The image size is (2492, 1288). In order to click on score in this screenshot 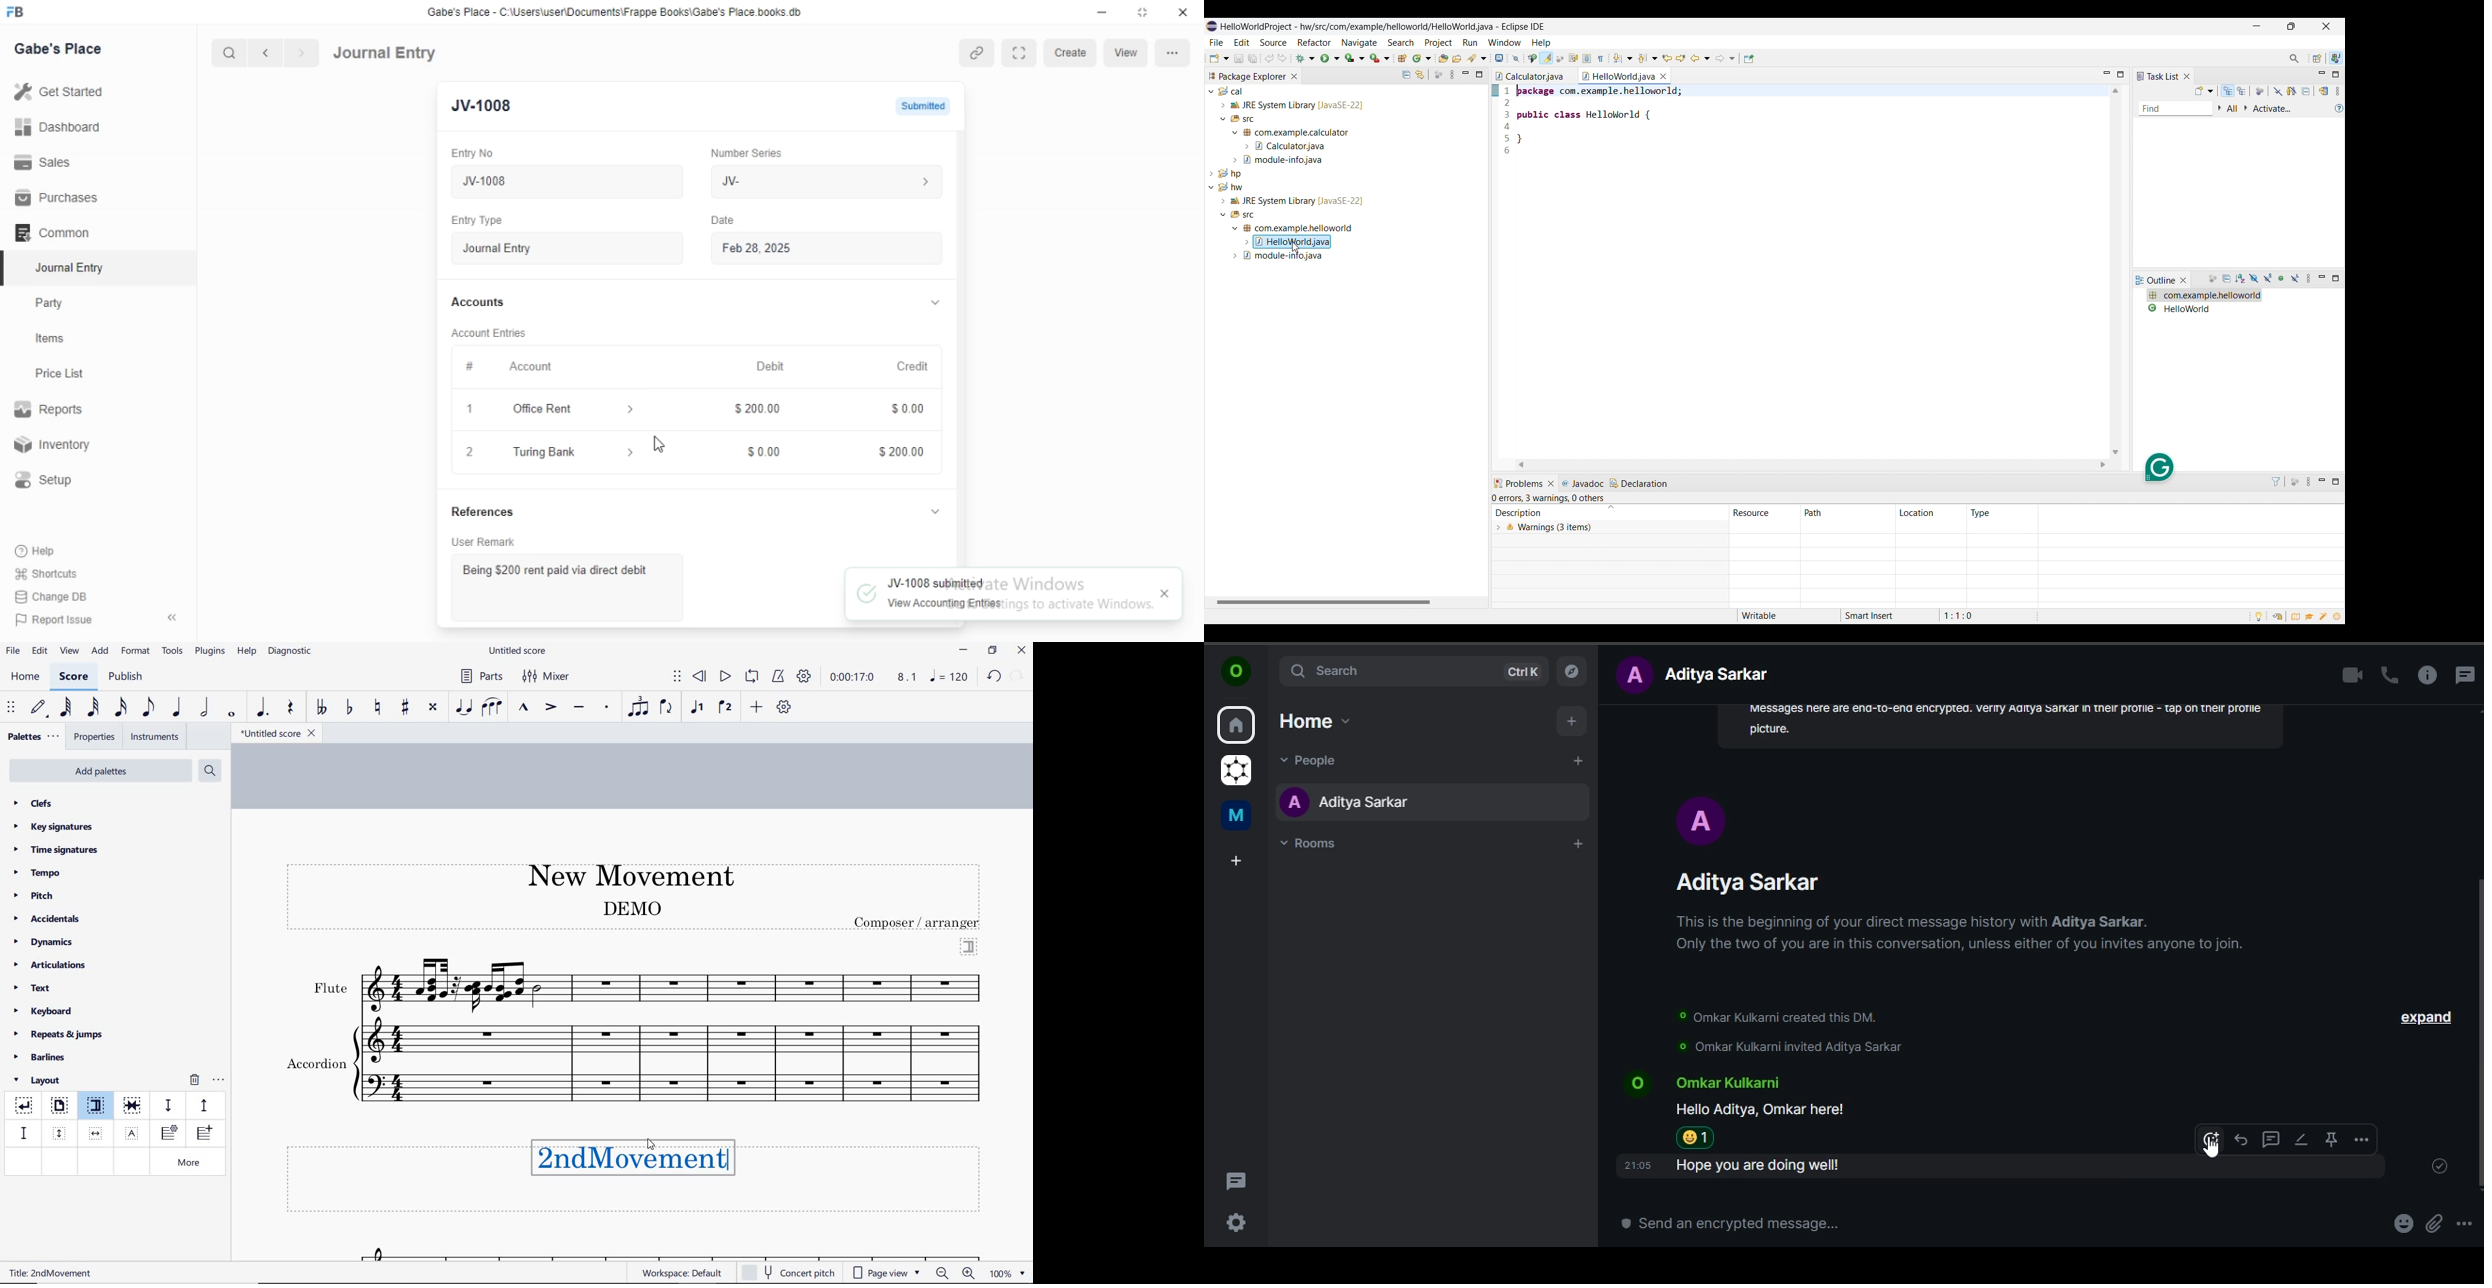, I will do `click(74, 678)`.